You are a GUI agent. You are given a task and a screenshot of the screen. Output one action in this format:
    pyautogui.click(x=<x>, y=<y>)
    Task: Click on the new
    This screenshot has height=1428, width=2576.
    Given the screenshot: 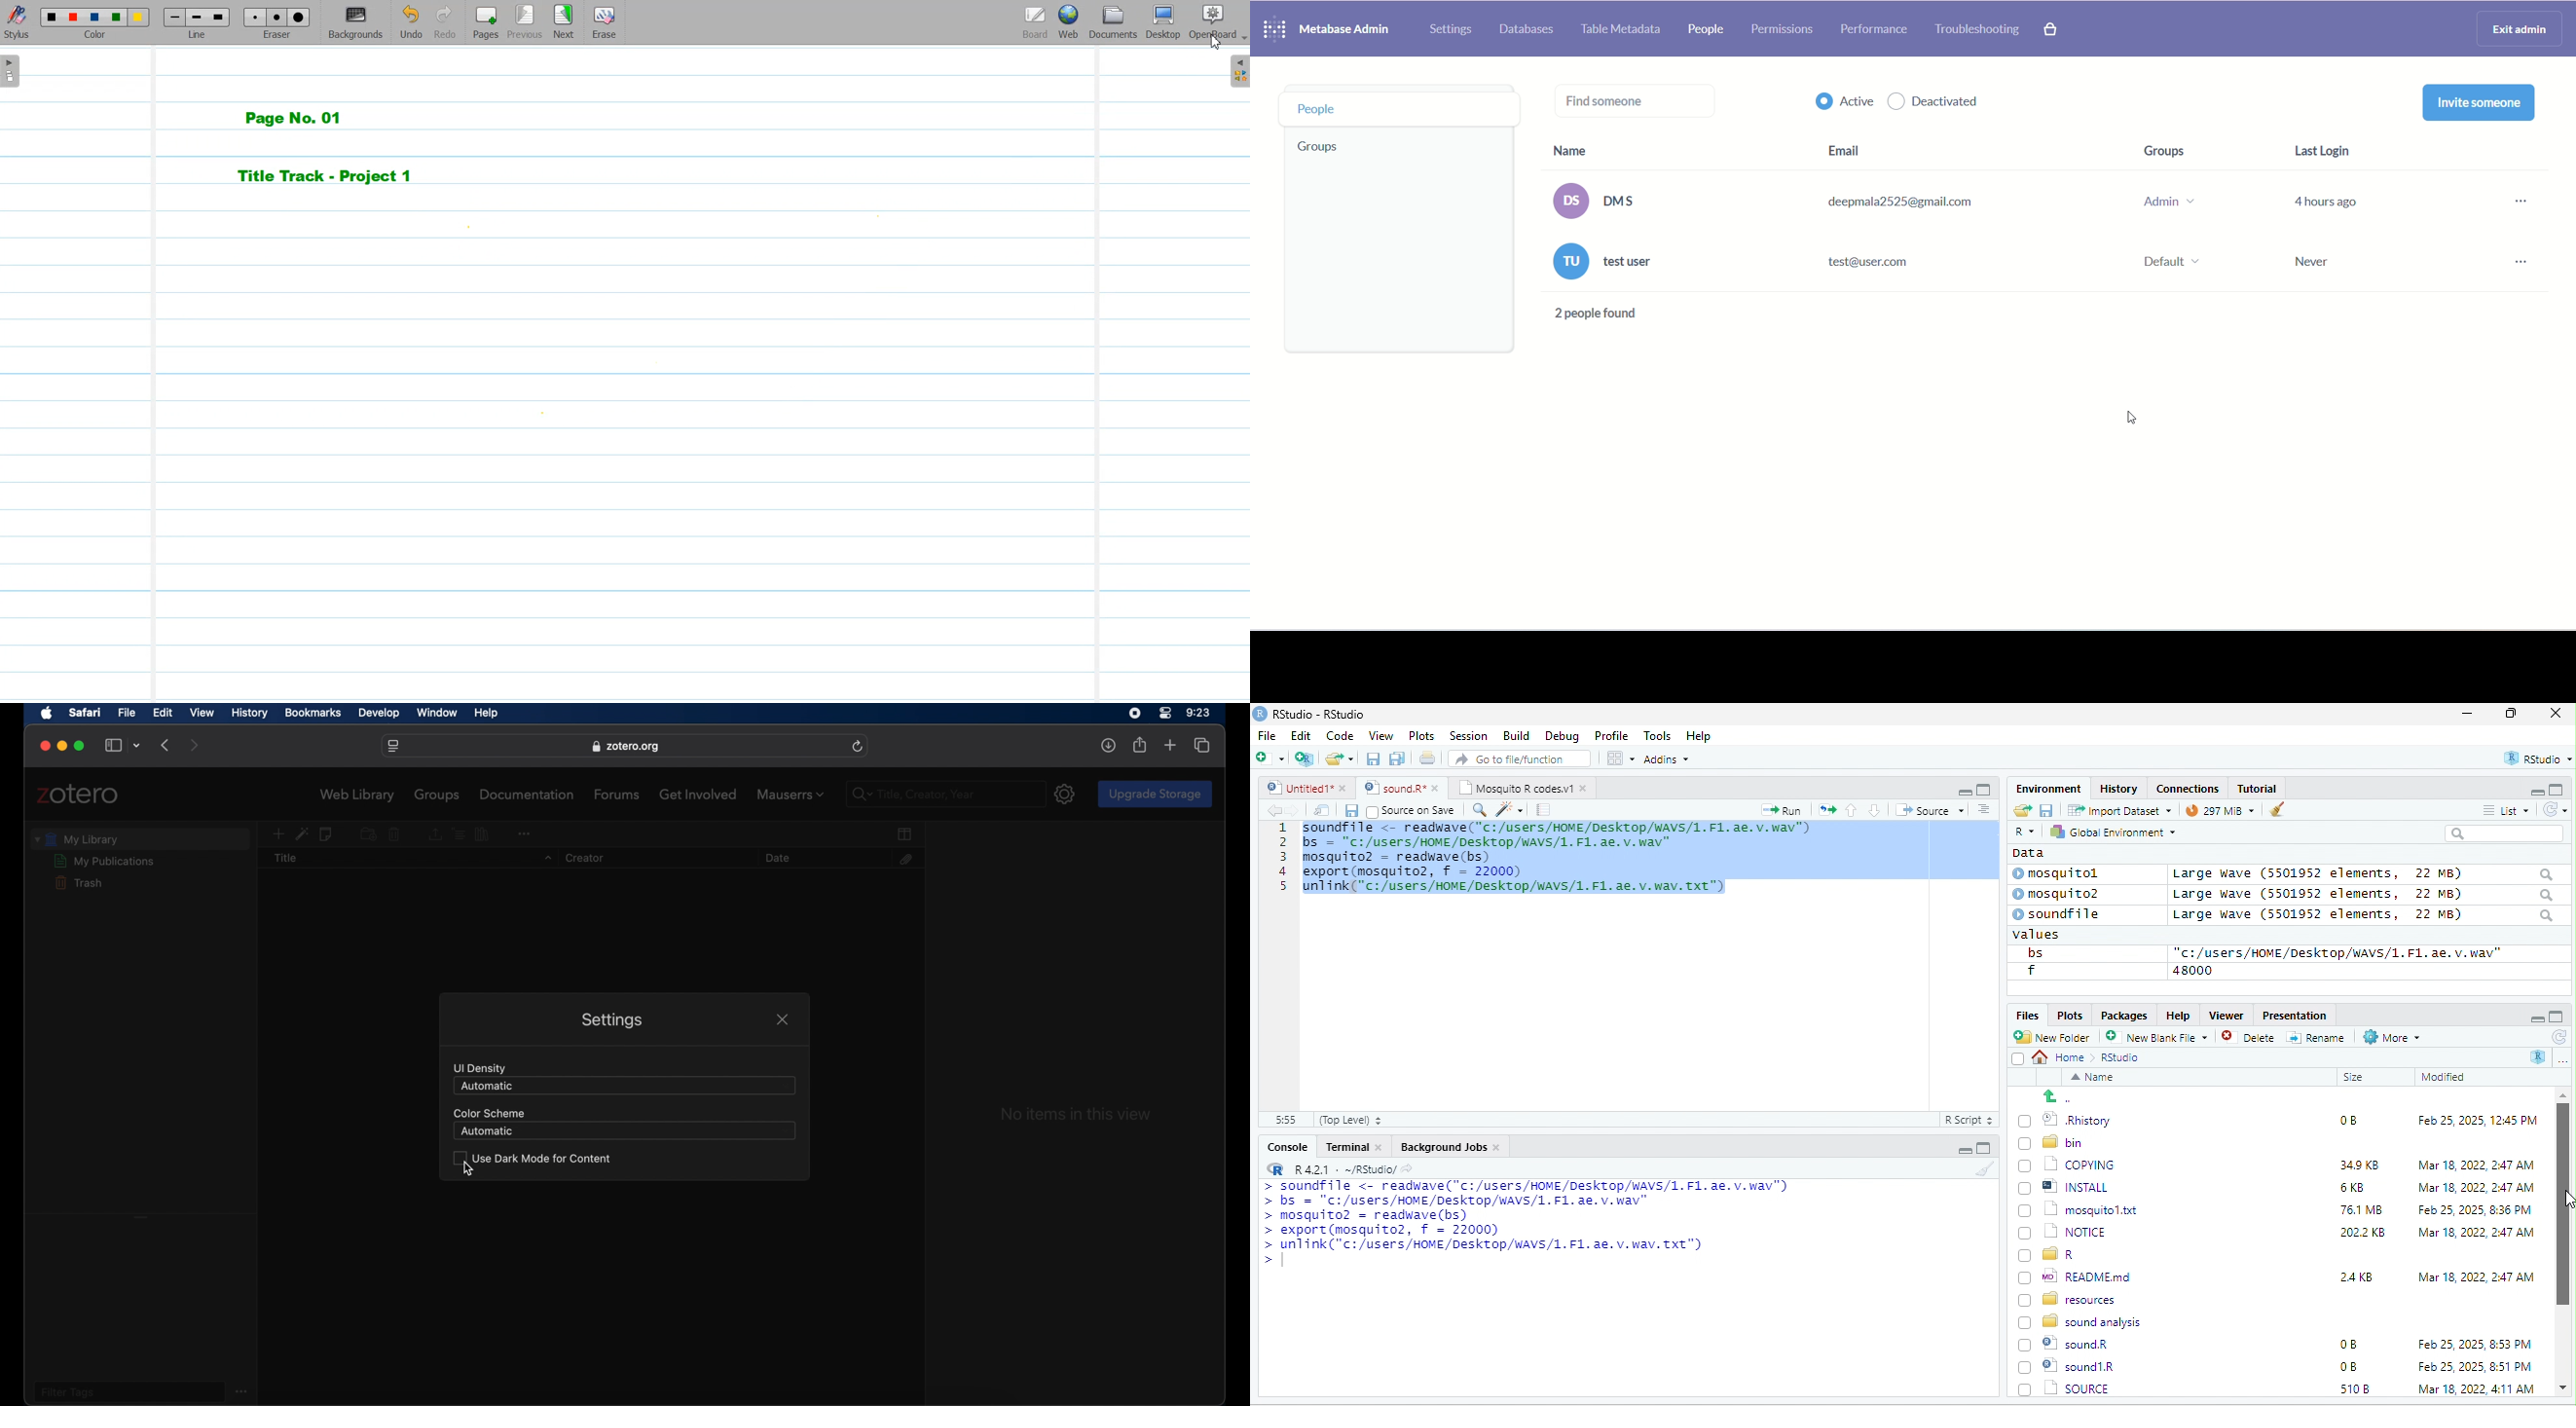 What is the action you would take?
    pyautogui.click(x=1270, y=757)
    